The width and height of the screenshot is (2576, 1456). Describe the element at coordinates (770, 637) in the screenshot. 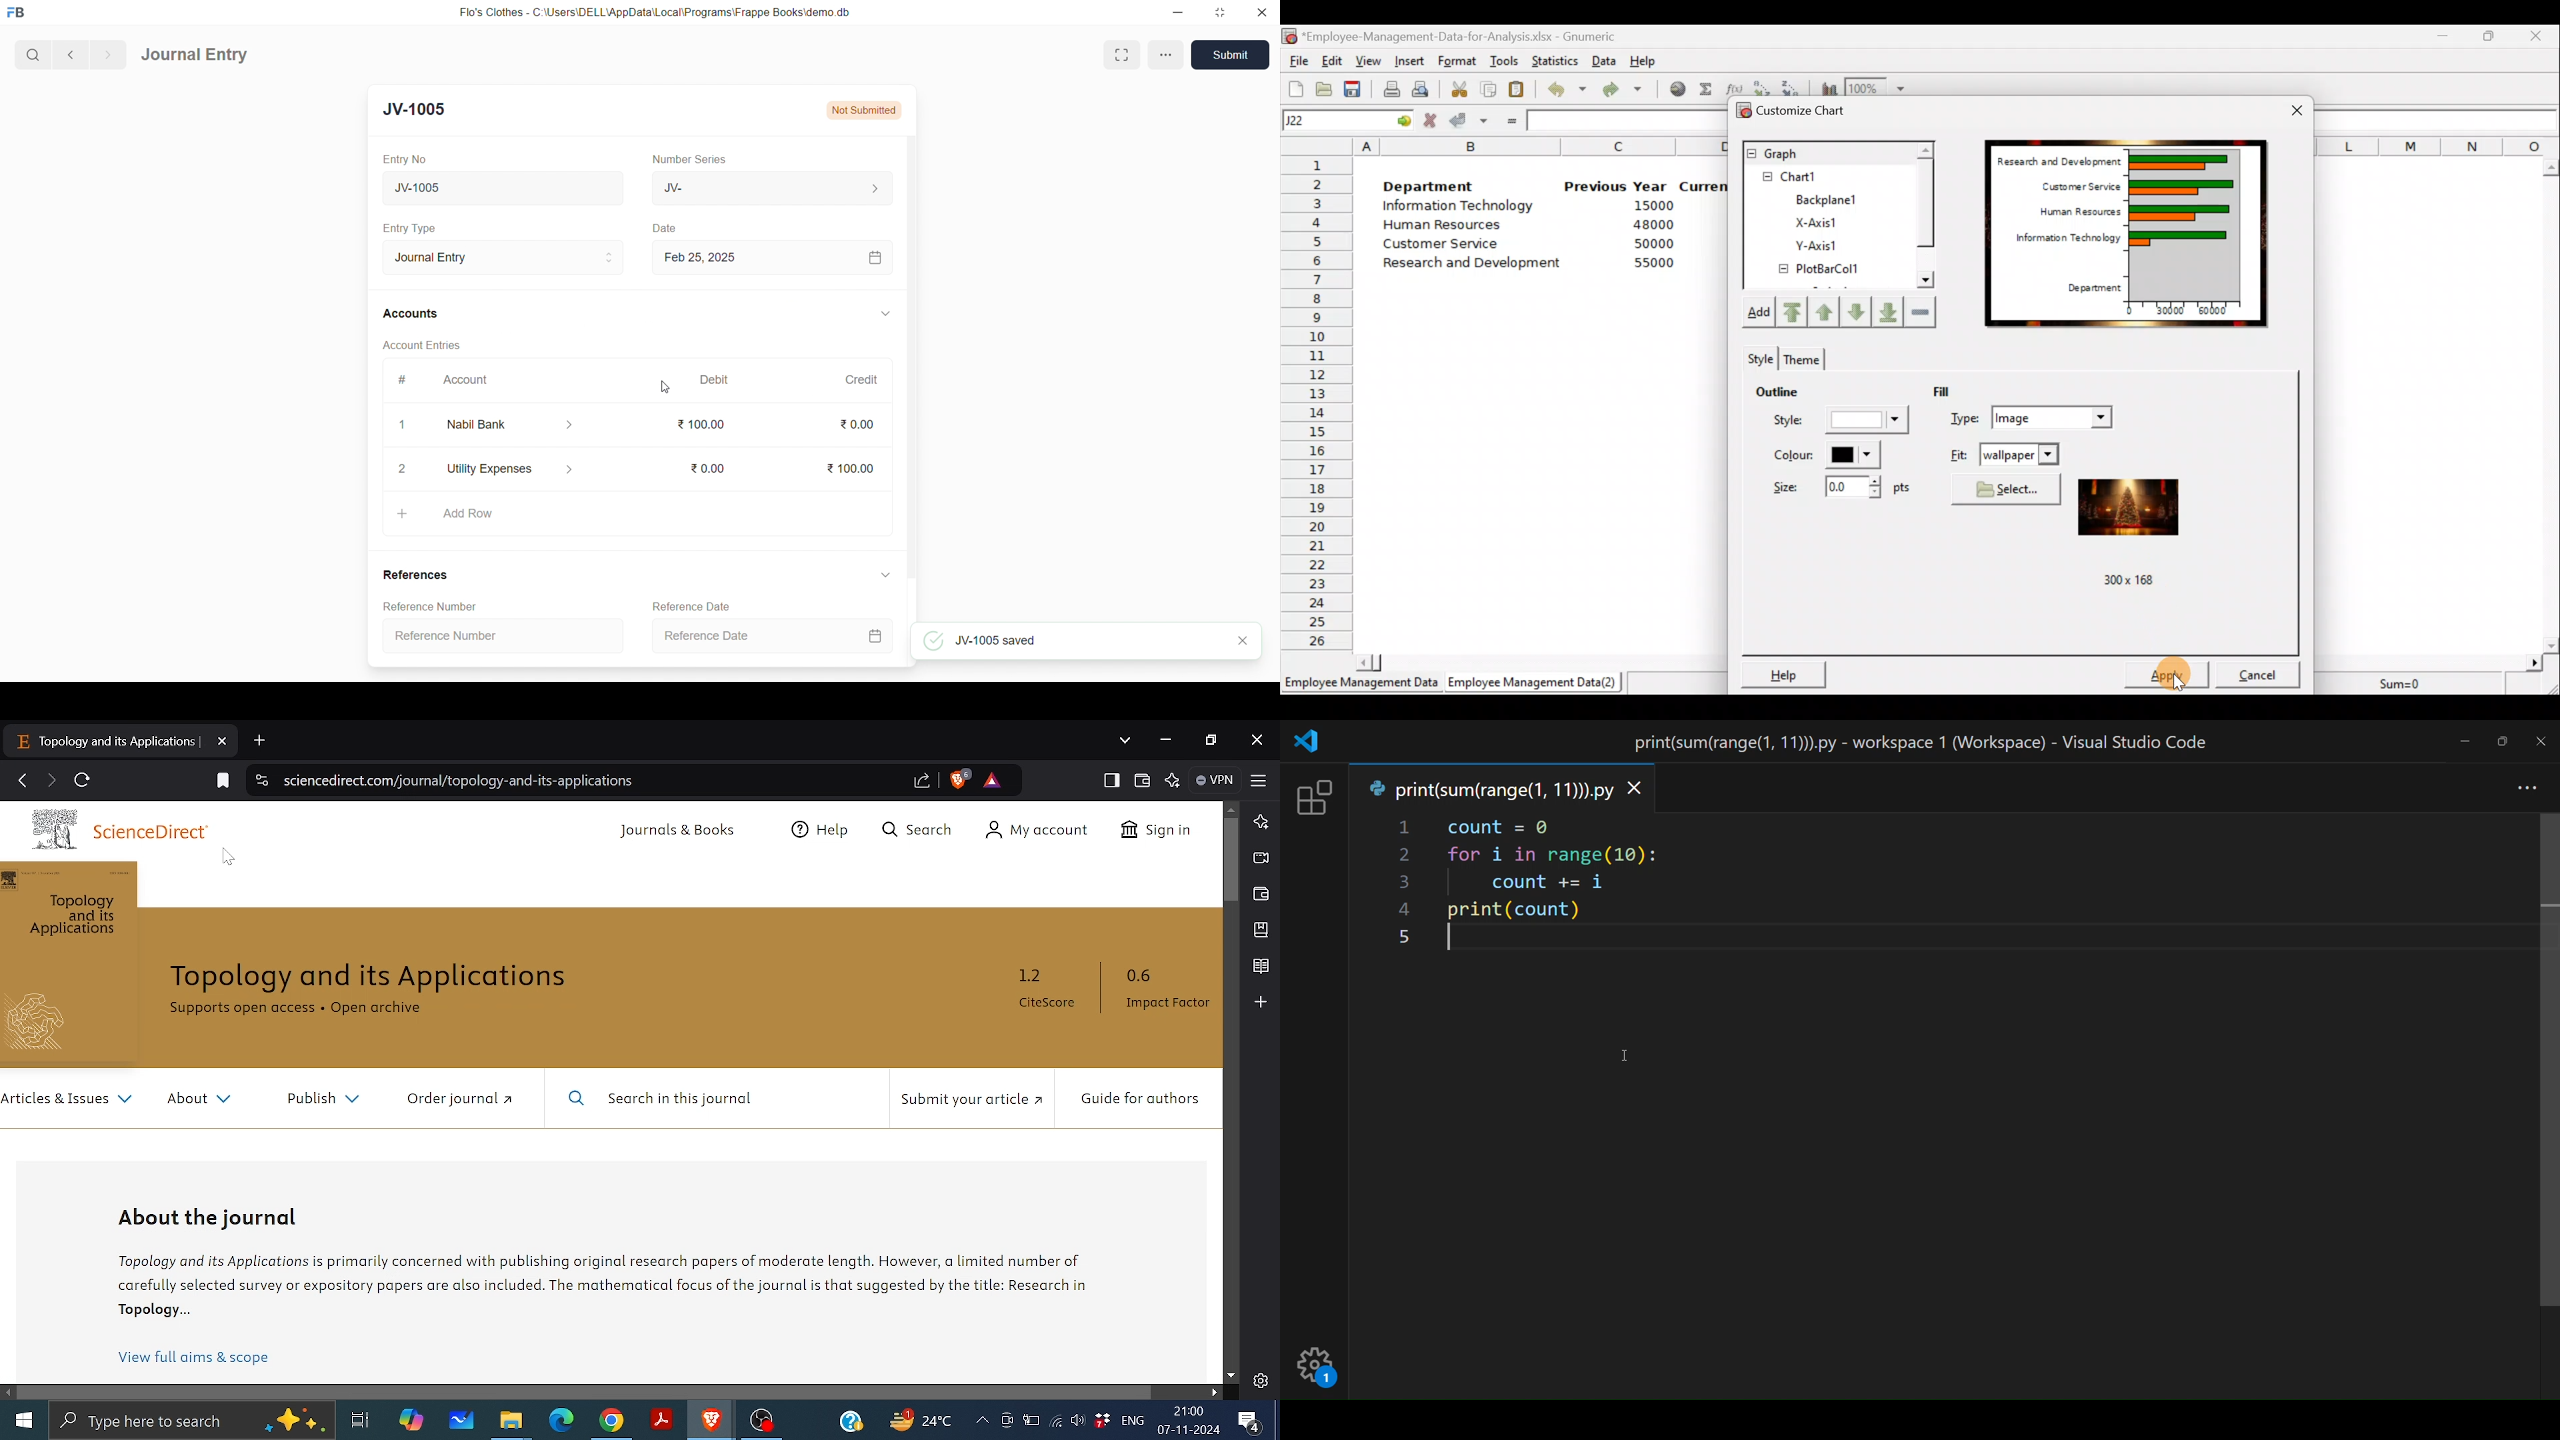

I see `Reference Date` at that location.